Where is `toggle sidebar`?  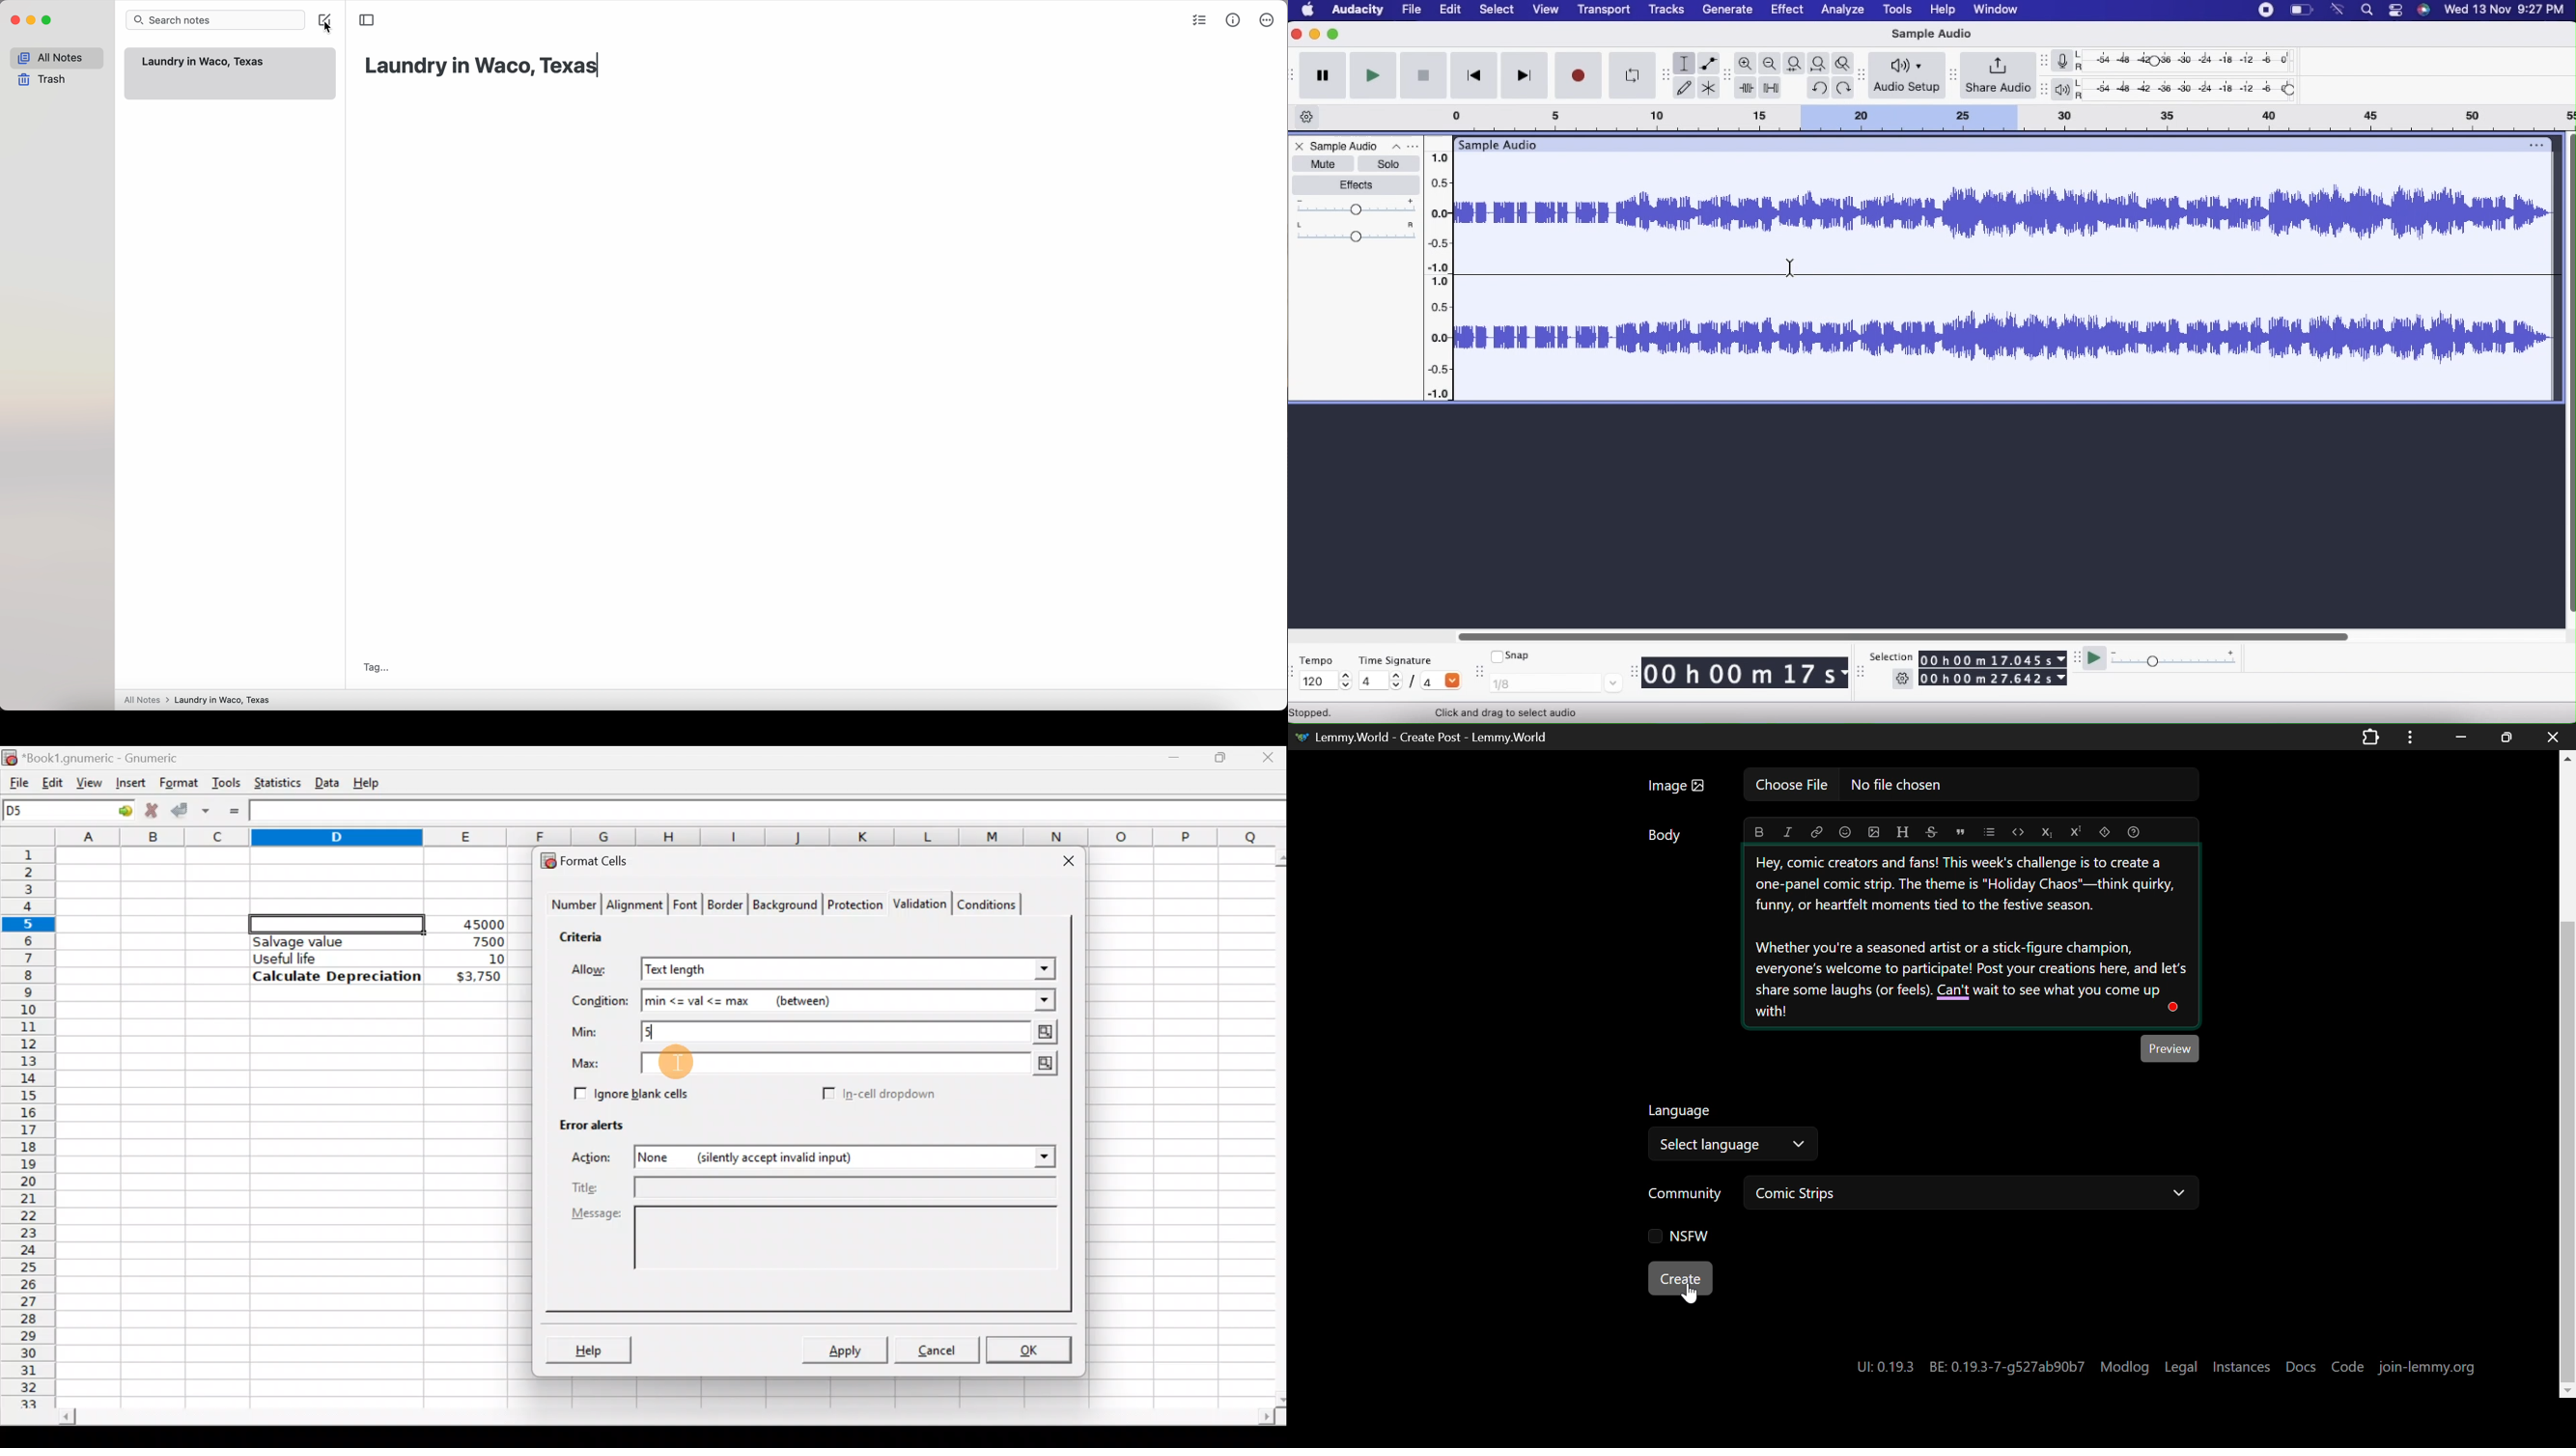 toggle sidebar is located at coordinates (367, 20).